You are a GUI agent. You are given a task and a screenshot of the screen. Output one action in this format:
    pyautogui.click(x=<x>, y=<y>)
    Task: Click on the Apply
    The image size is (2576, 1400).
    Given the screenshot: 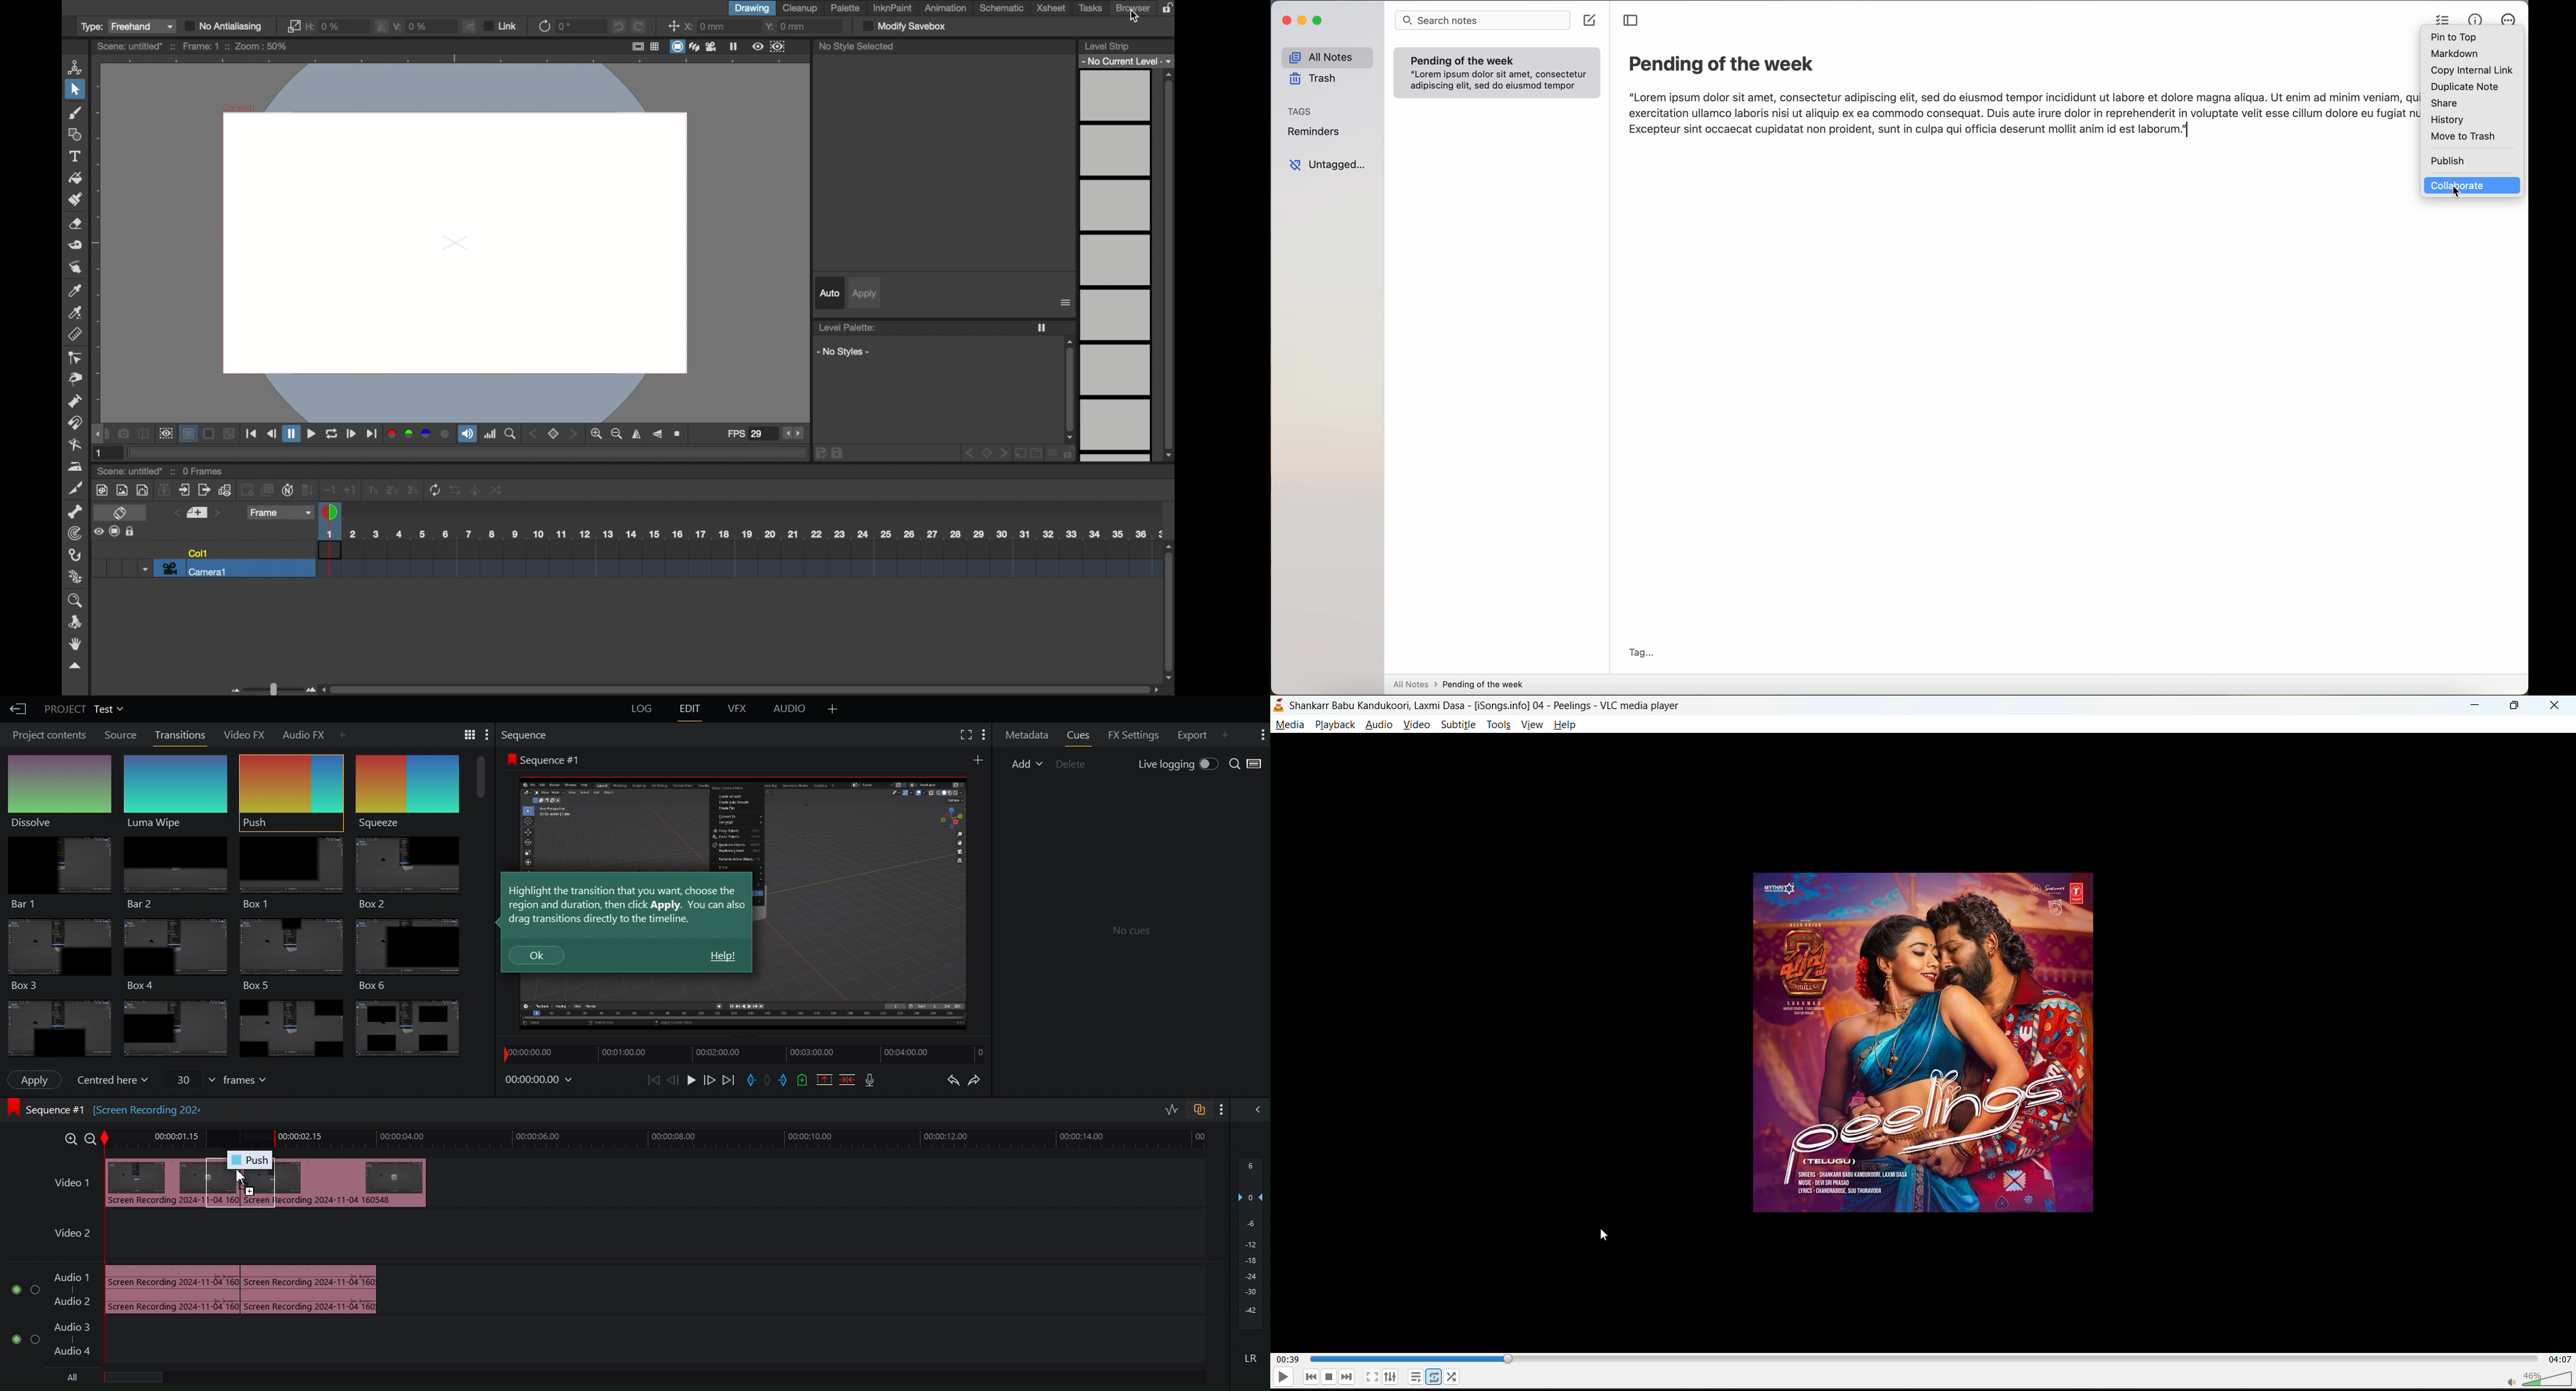 What is the action you would take?
    pyautogui.click(x=36, y=1079)
    